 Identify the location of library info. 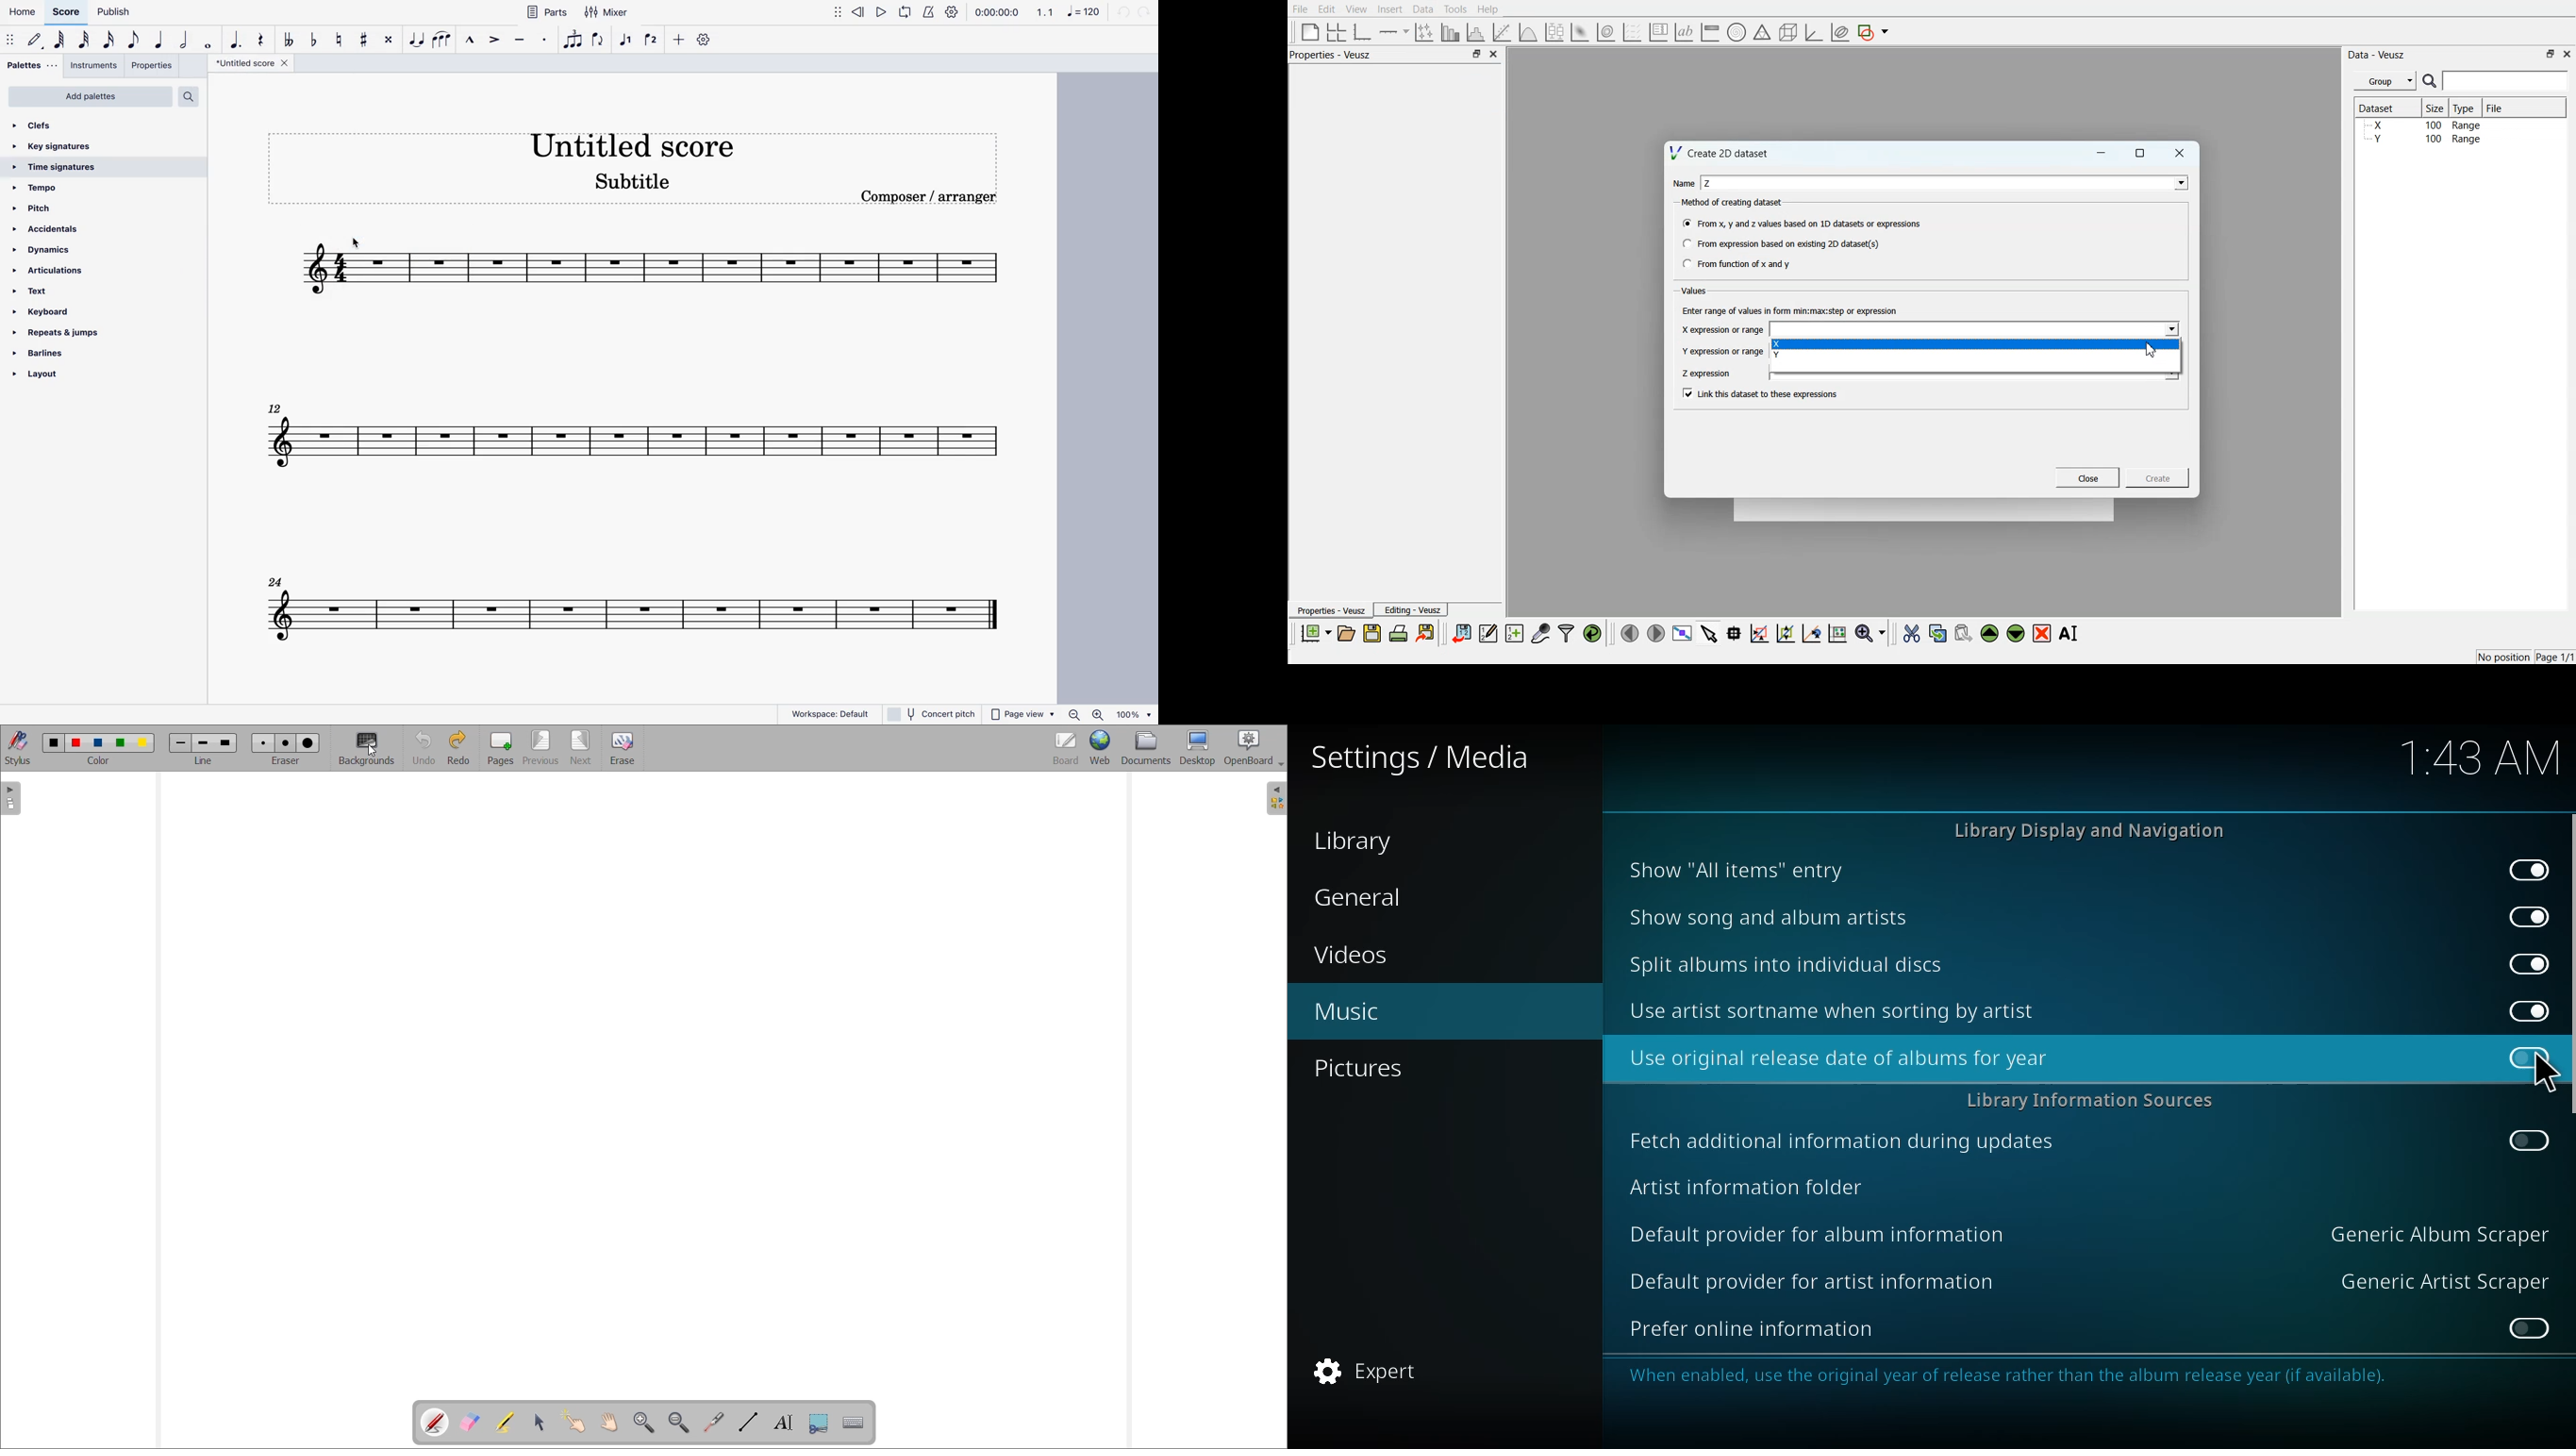
(2090, 1100).